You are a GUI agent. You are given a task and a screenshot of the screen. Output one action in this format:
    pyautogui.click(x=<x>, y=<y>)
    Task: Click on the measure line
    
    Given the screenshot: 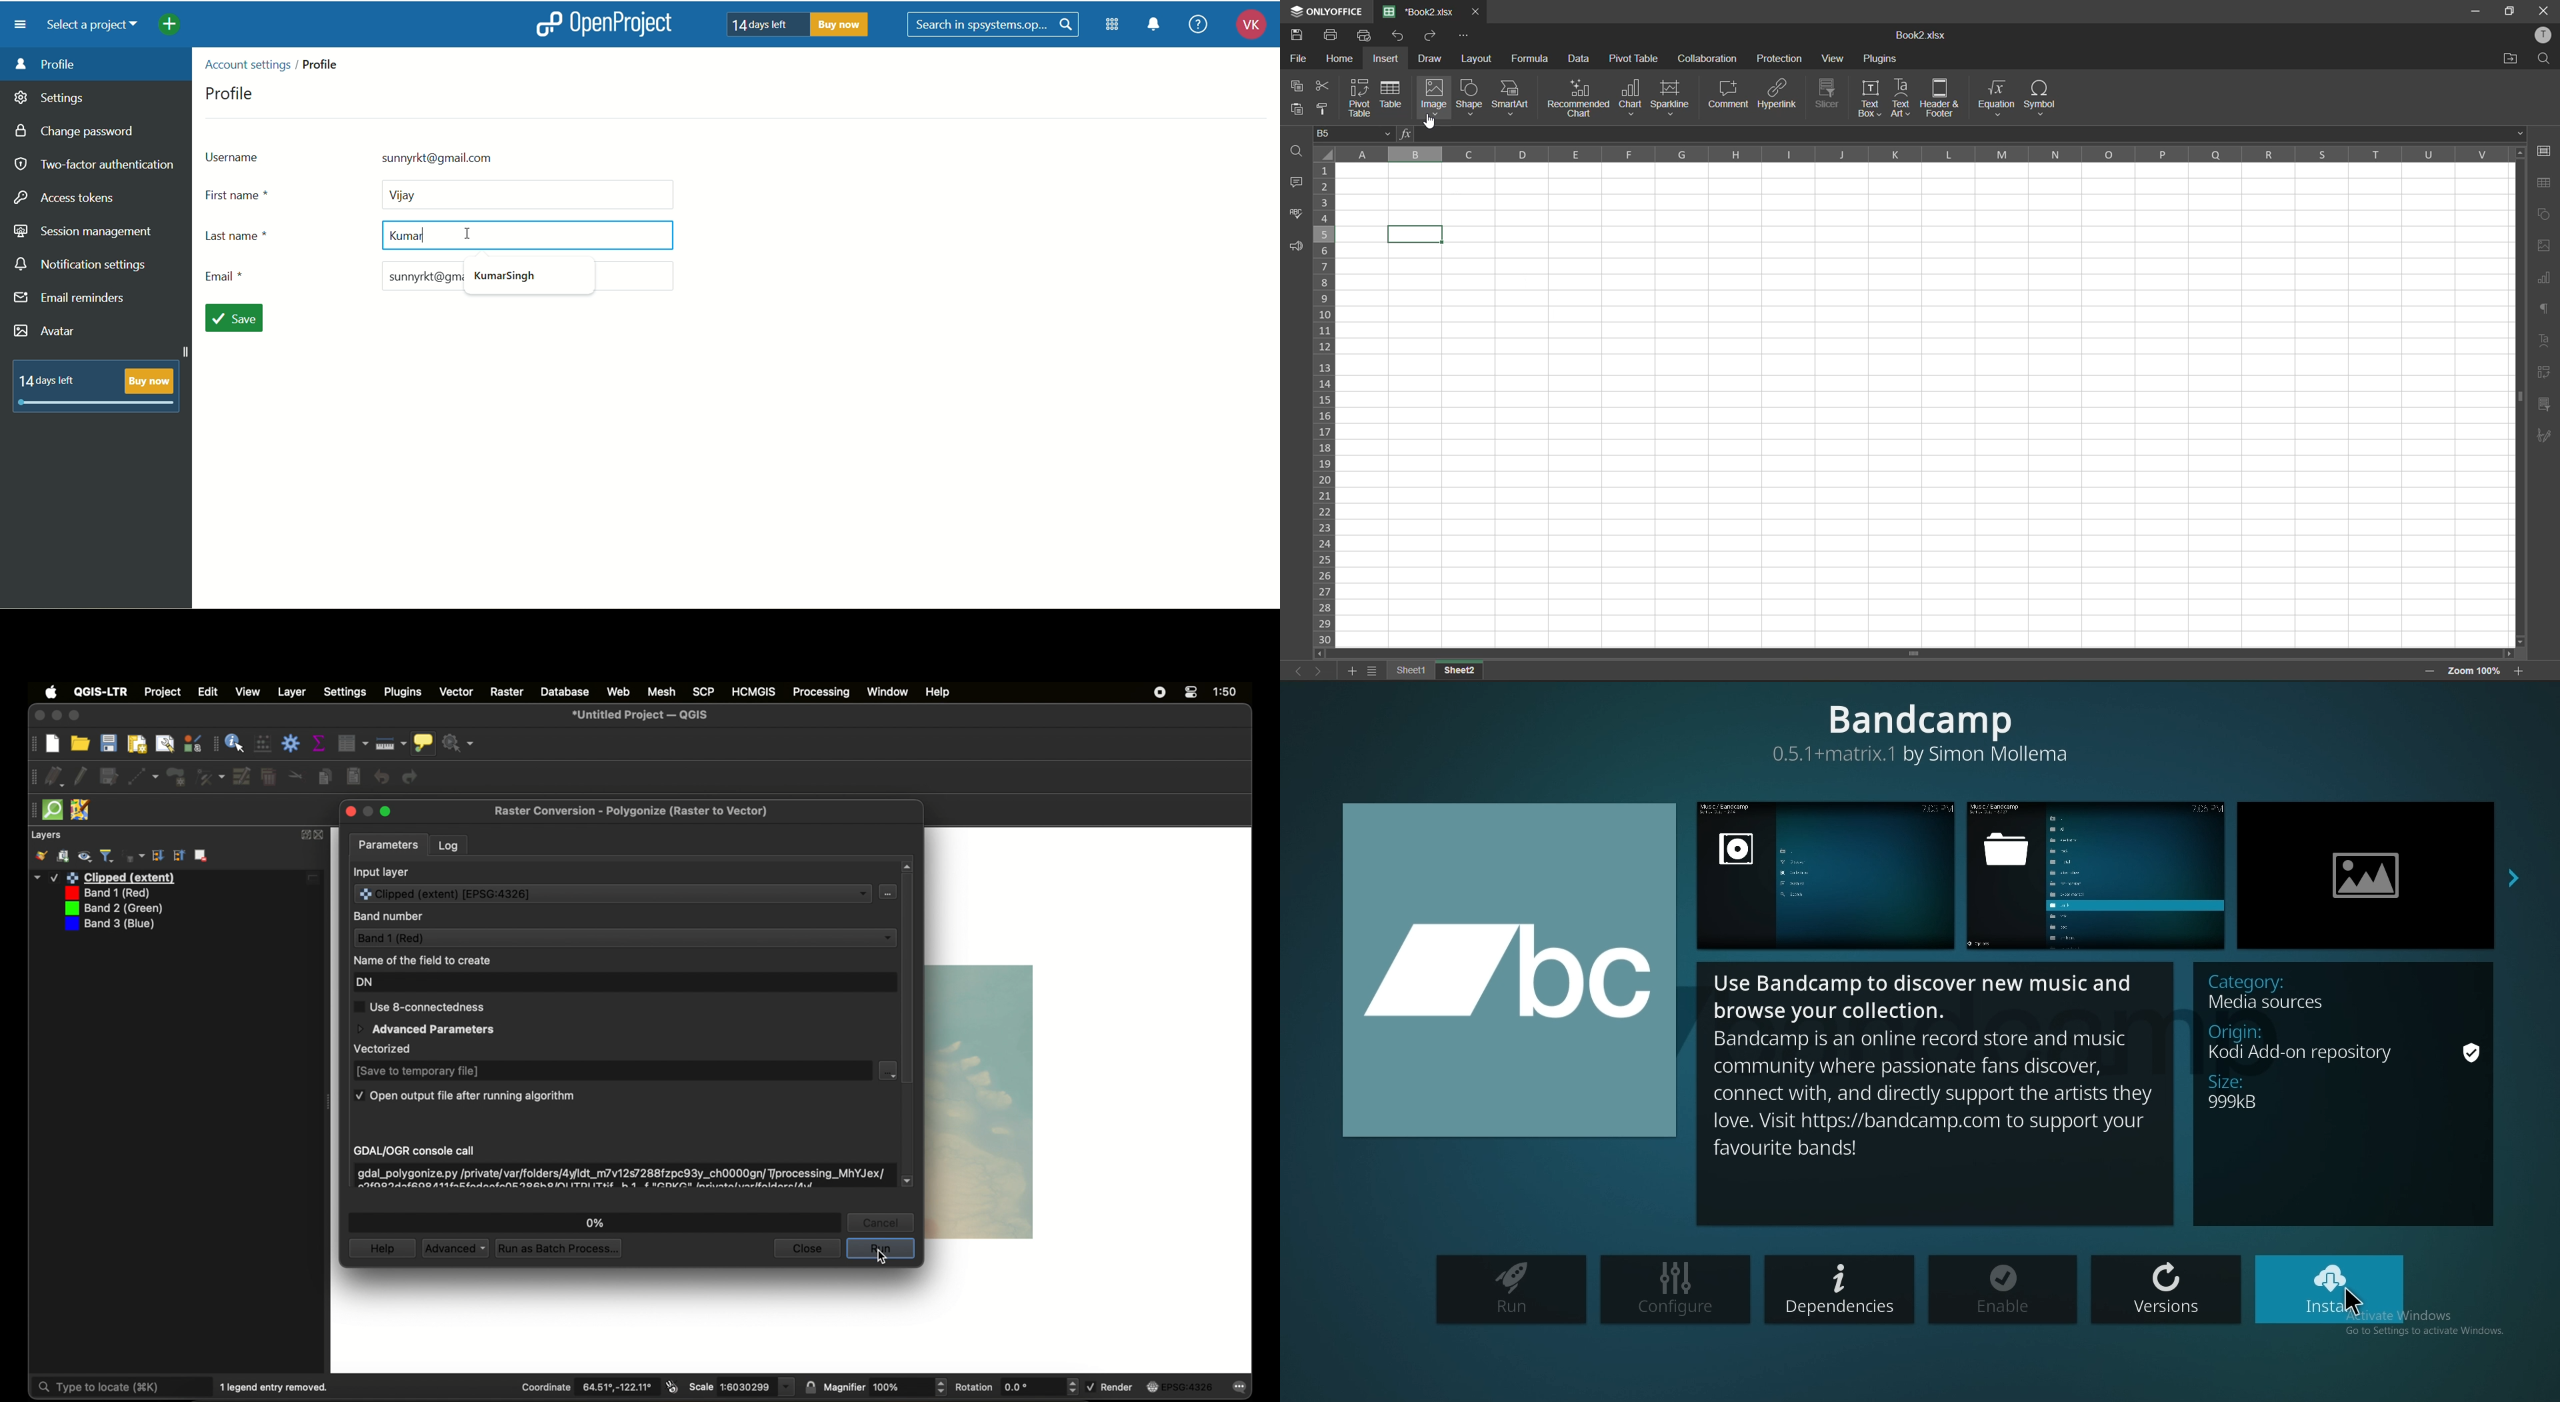 What is the action you would take?
    pyautogui.click(x=390, y=744)
    